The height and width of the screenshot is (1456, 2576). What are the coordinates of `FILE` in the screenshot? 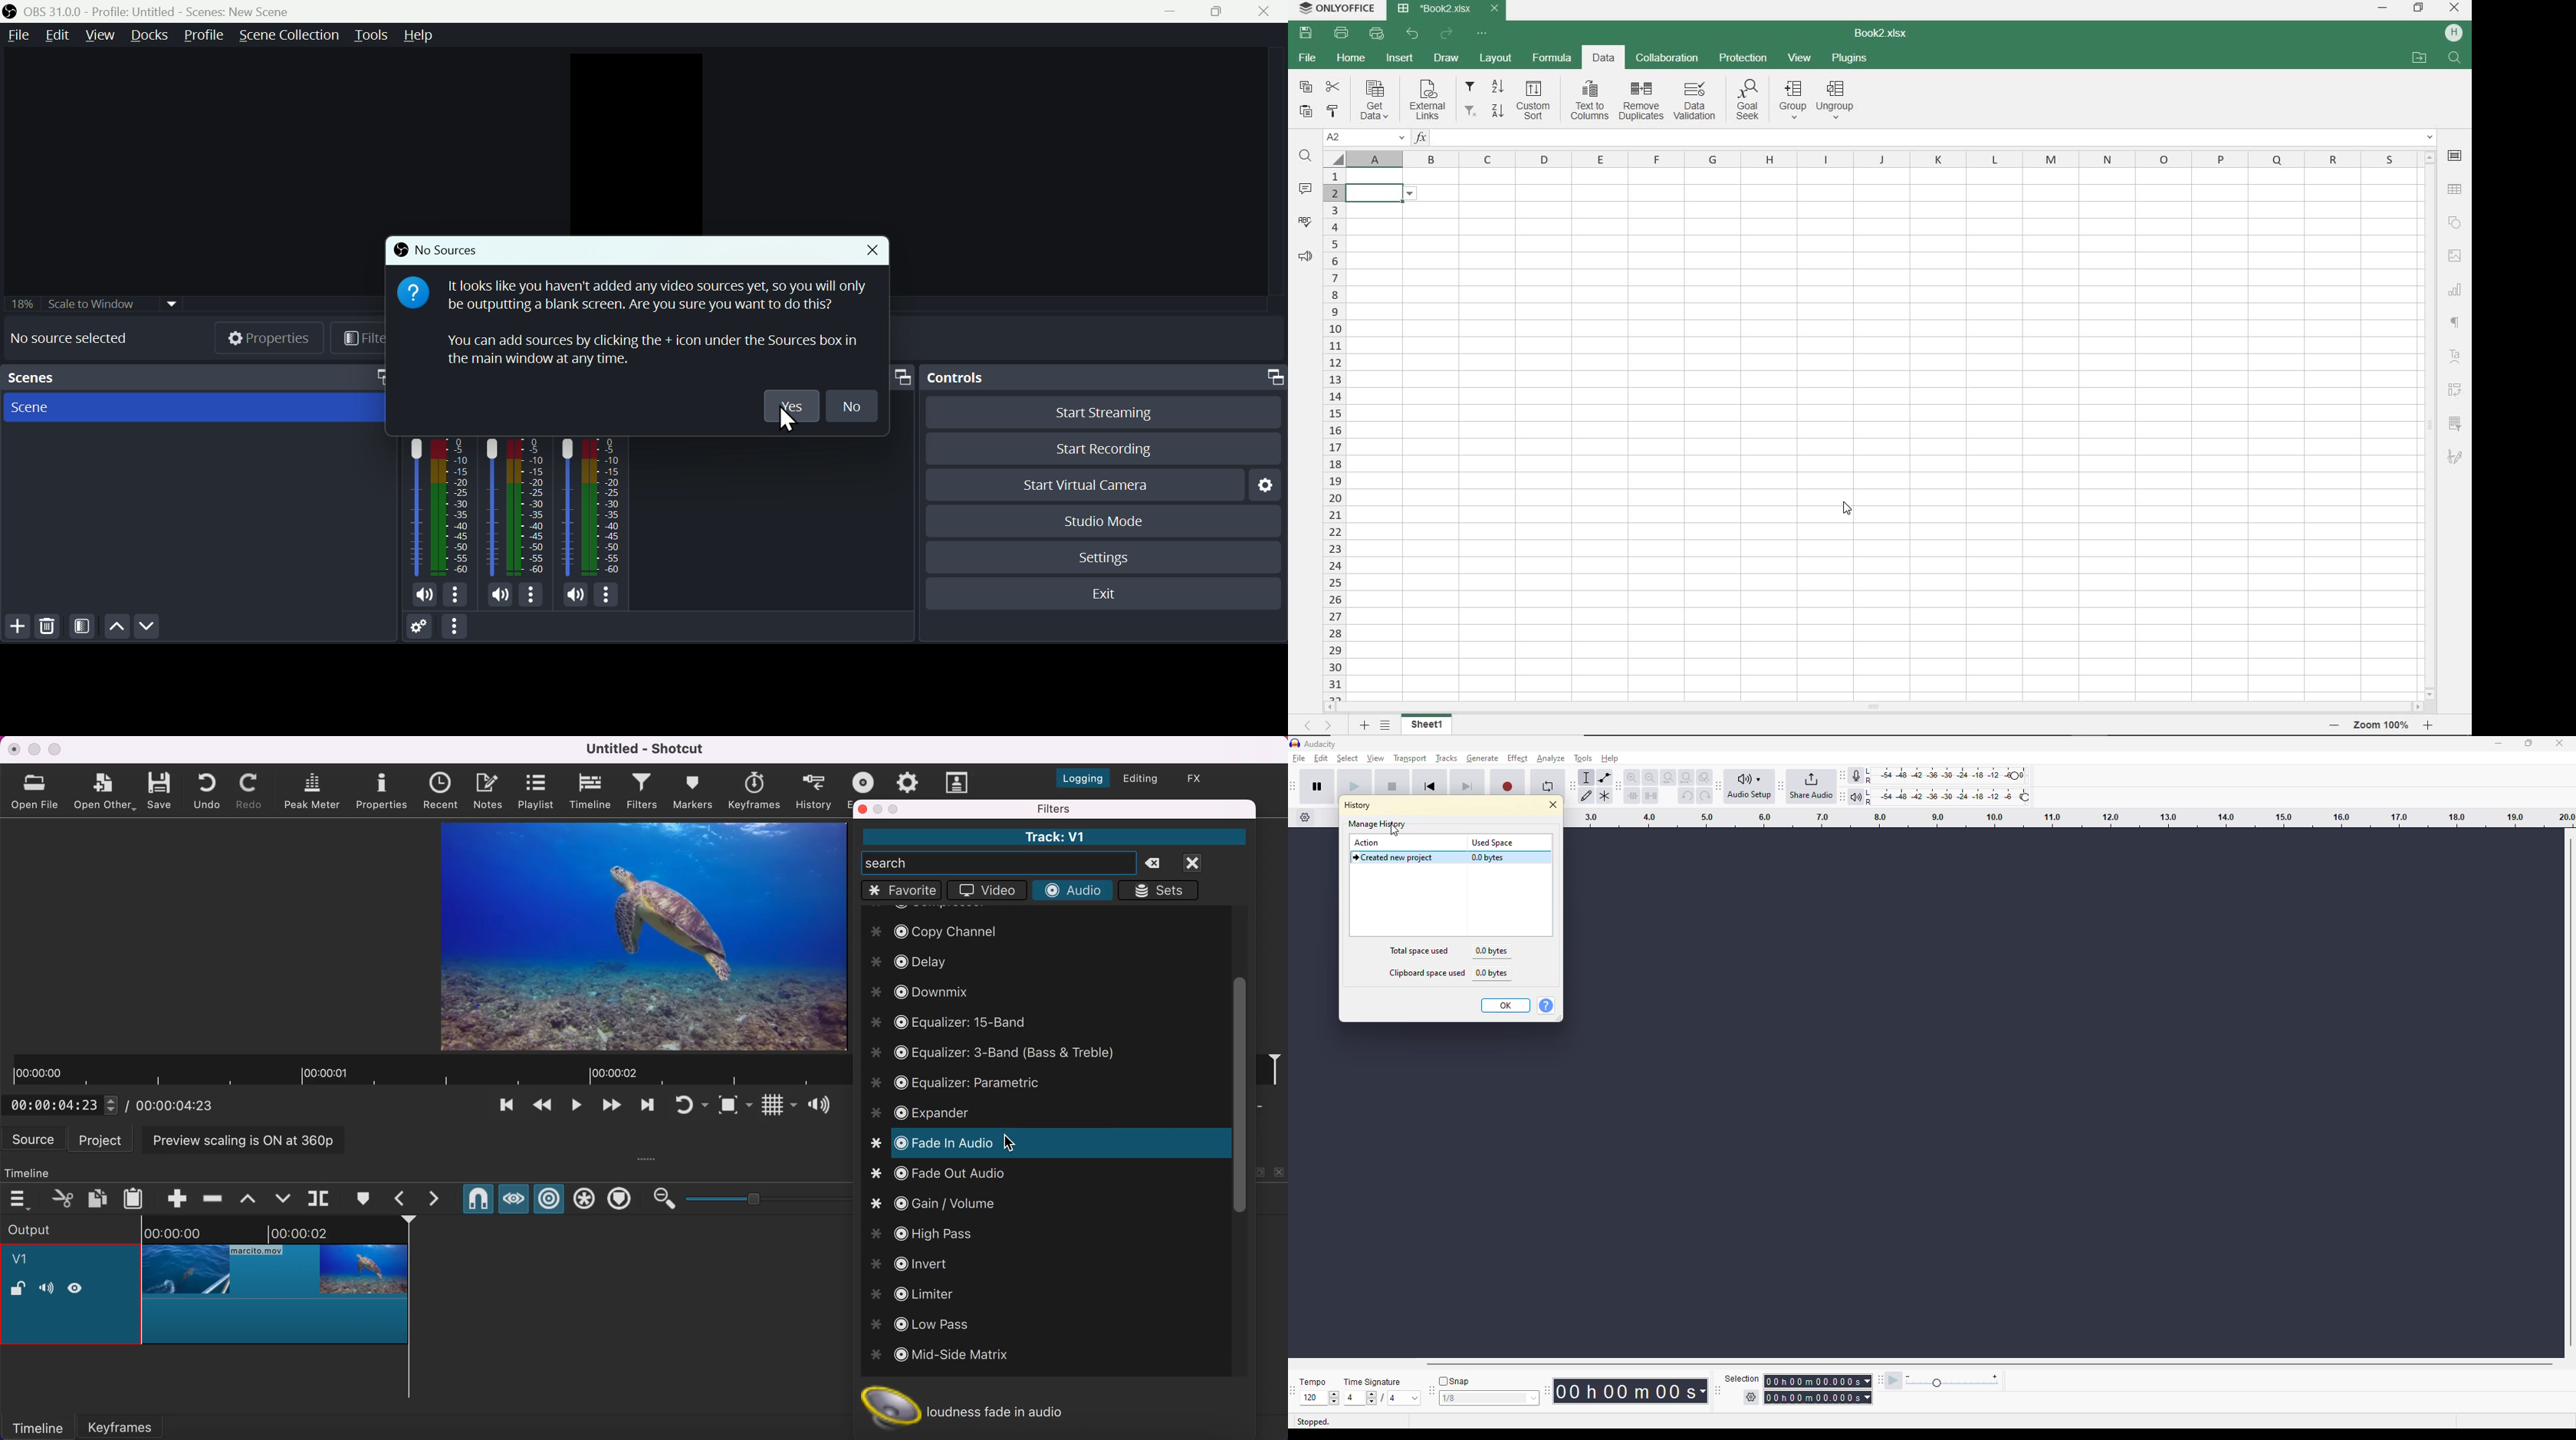 It's located at (1308, 58).